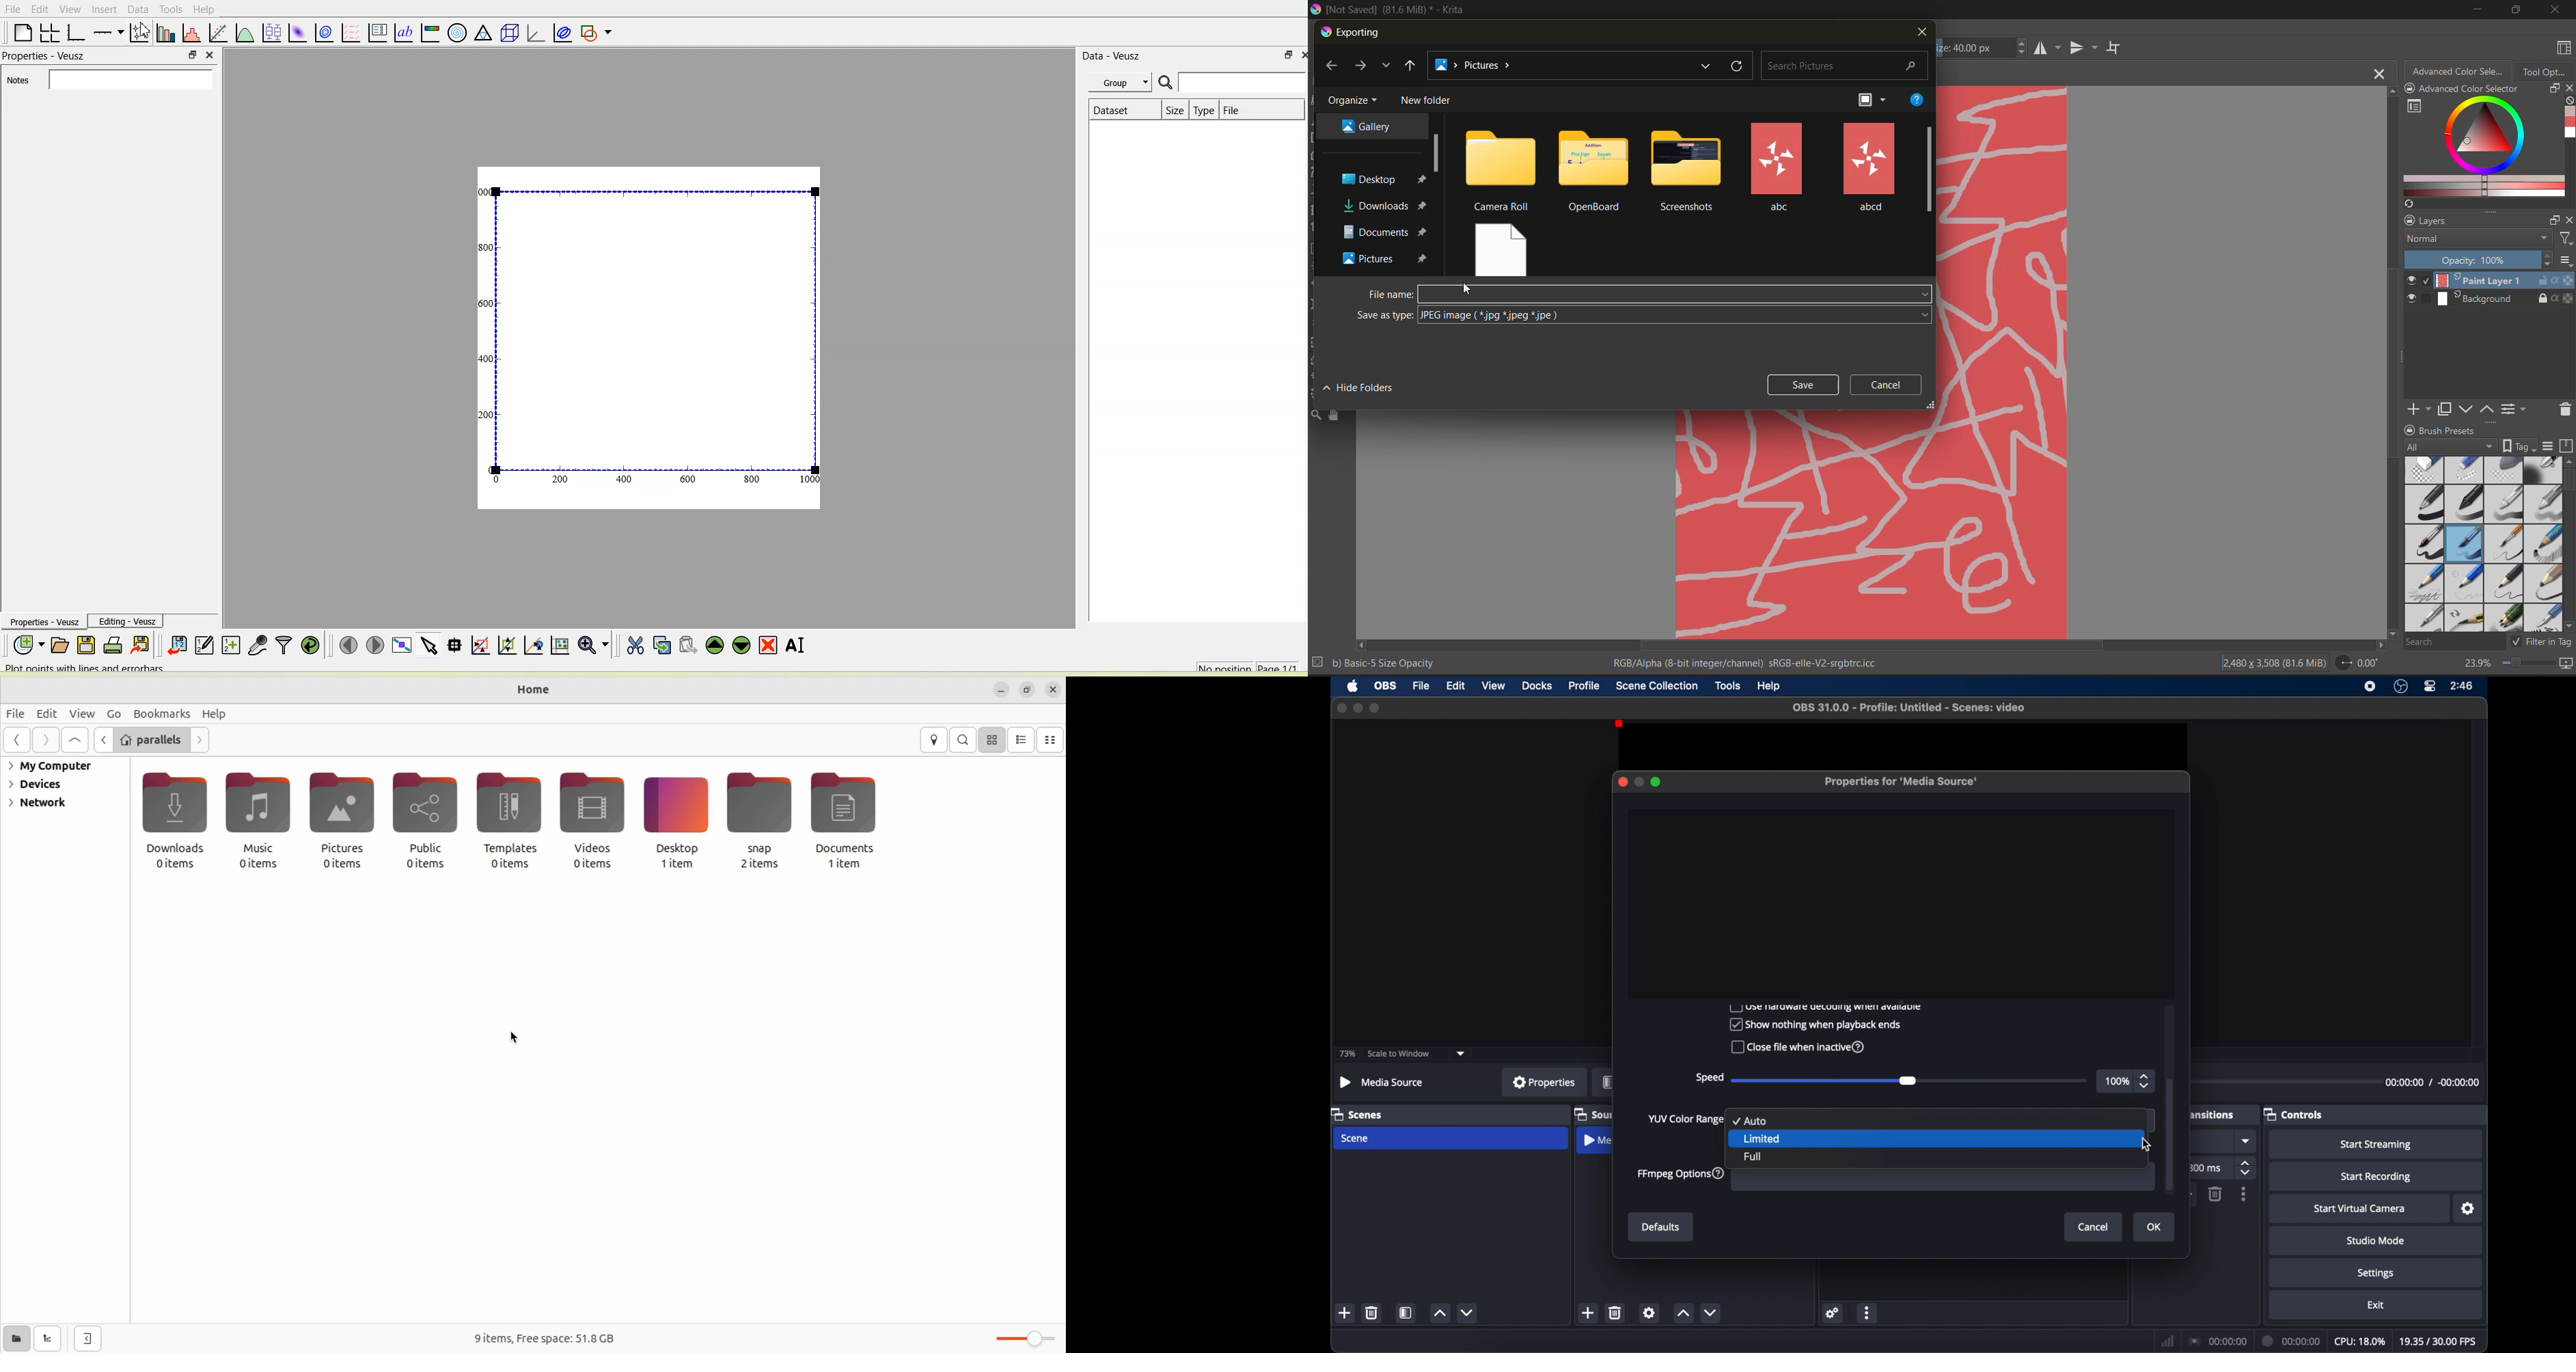  I want to click on connection, so click(2217, 1340).